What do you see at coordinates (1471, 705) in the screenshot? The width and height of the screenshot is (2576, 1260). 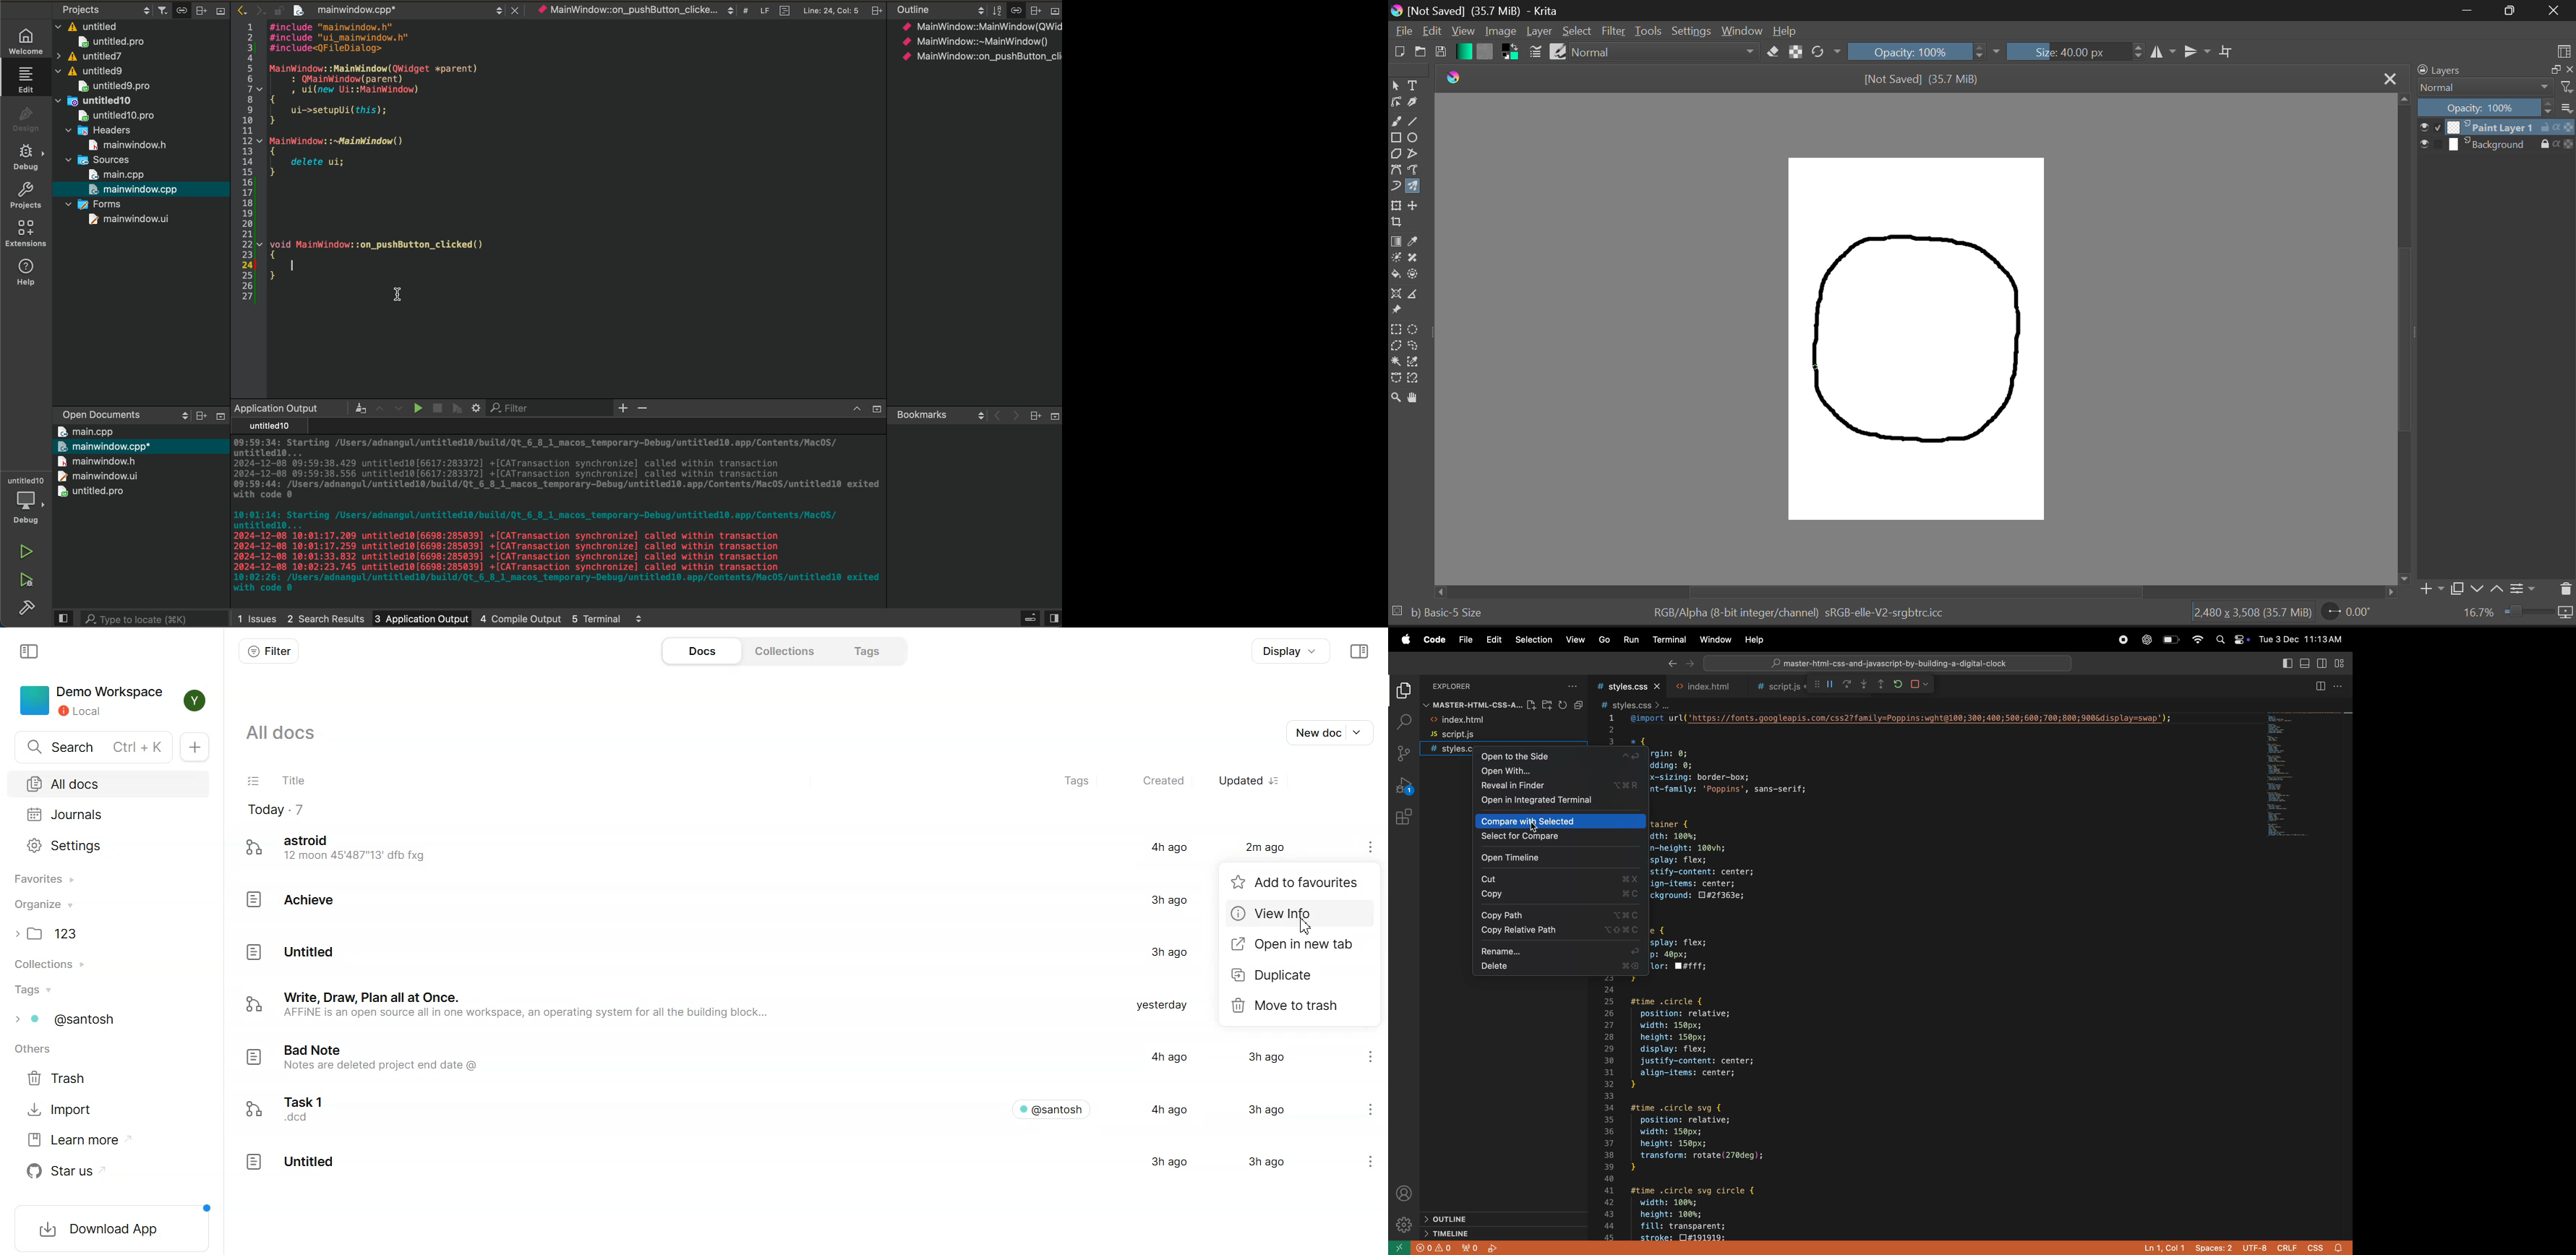 I see `master file` at bounding box center [1471, 705].